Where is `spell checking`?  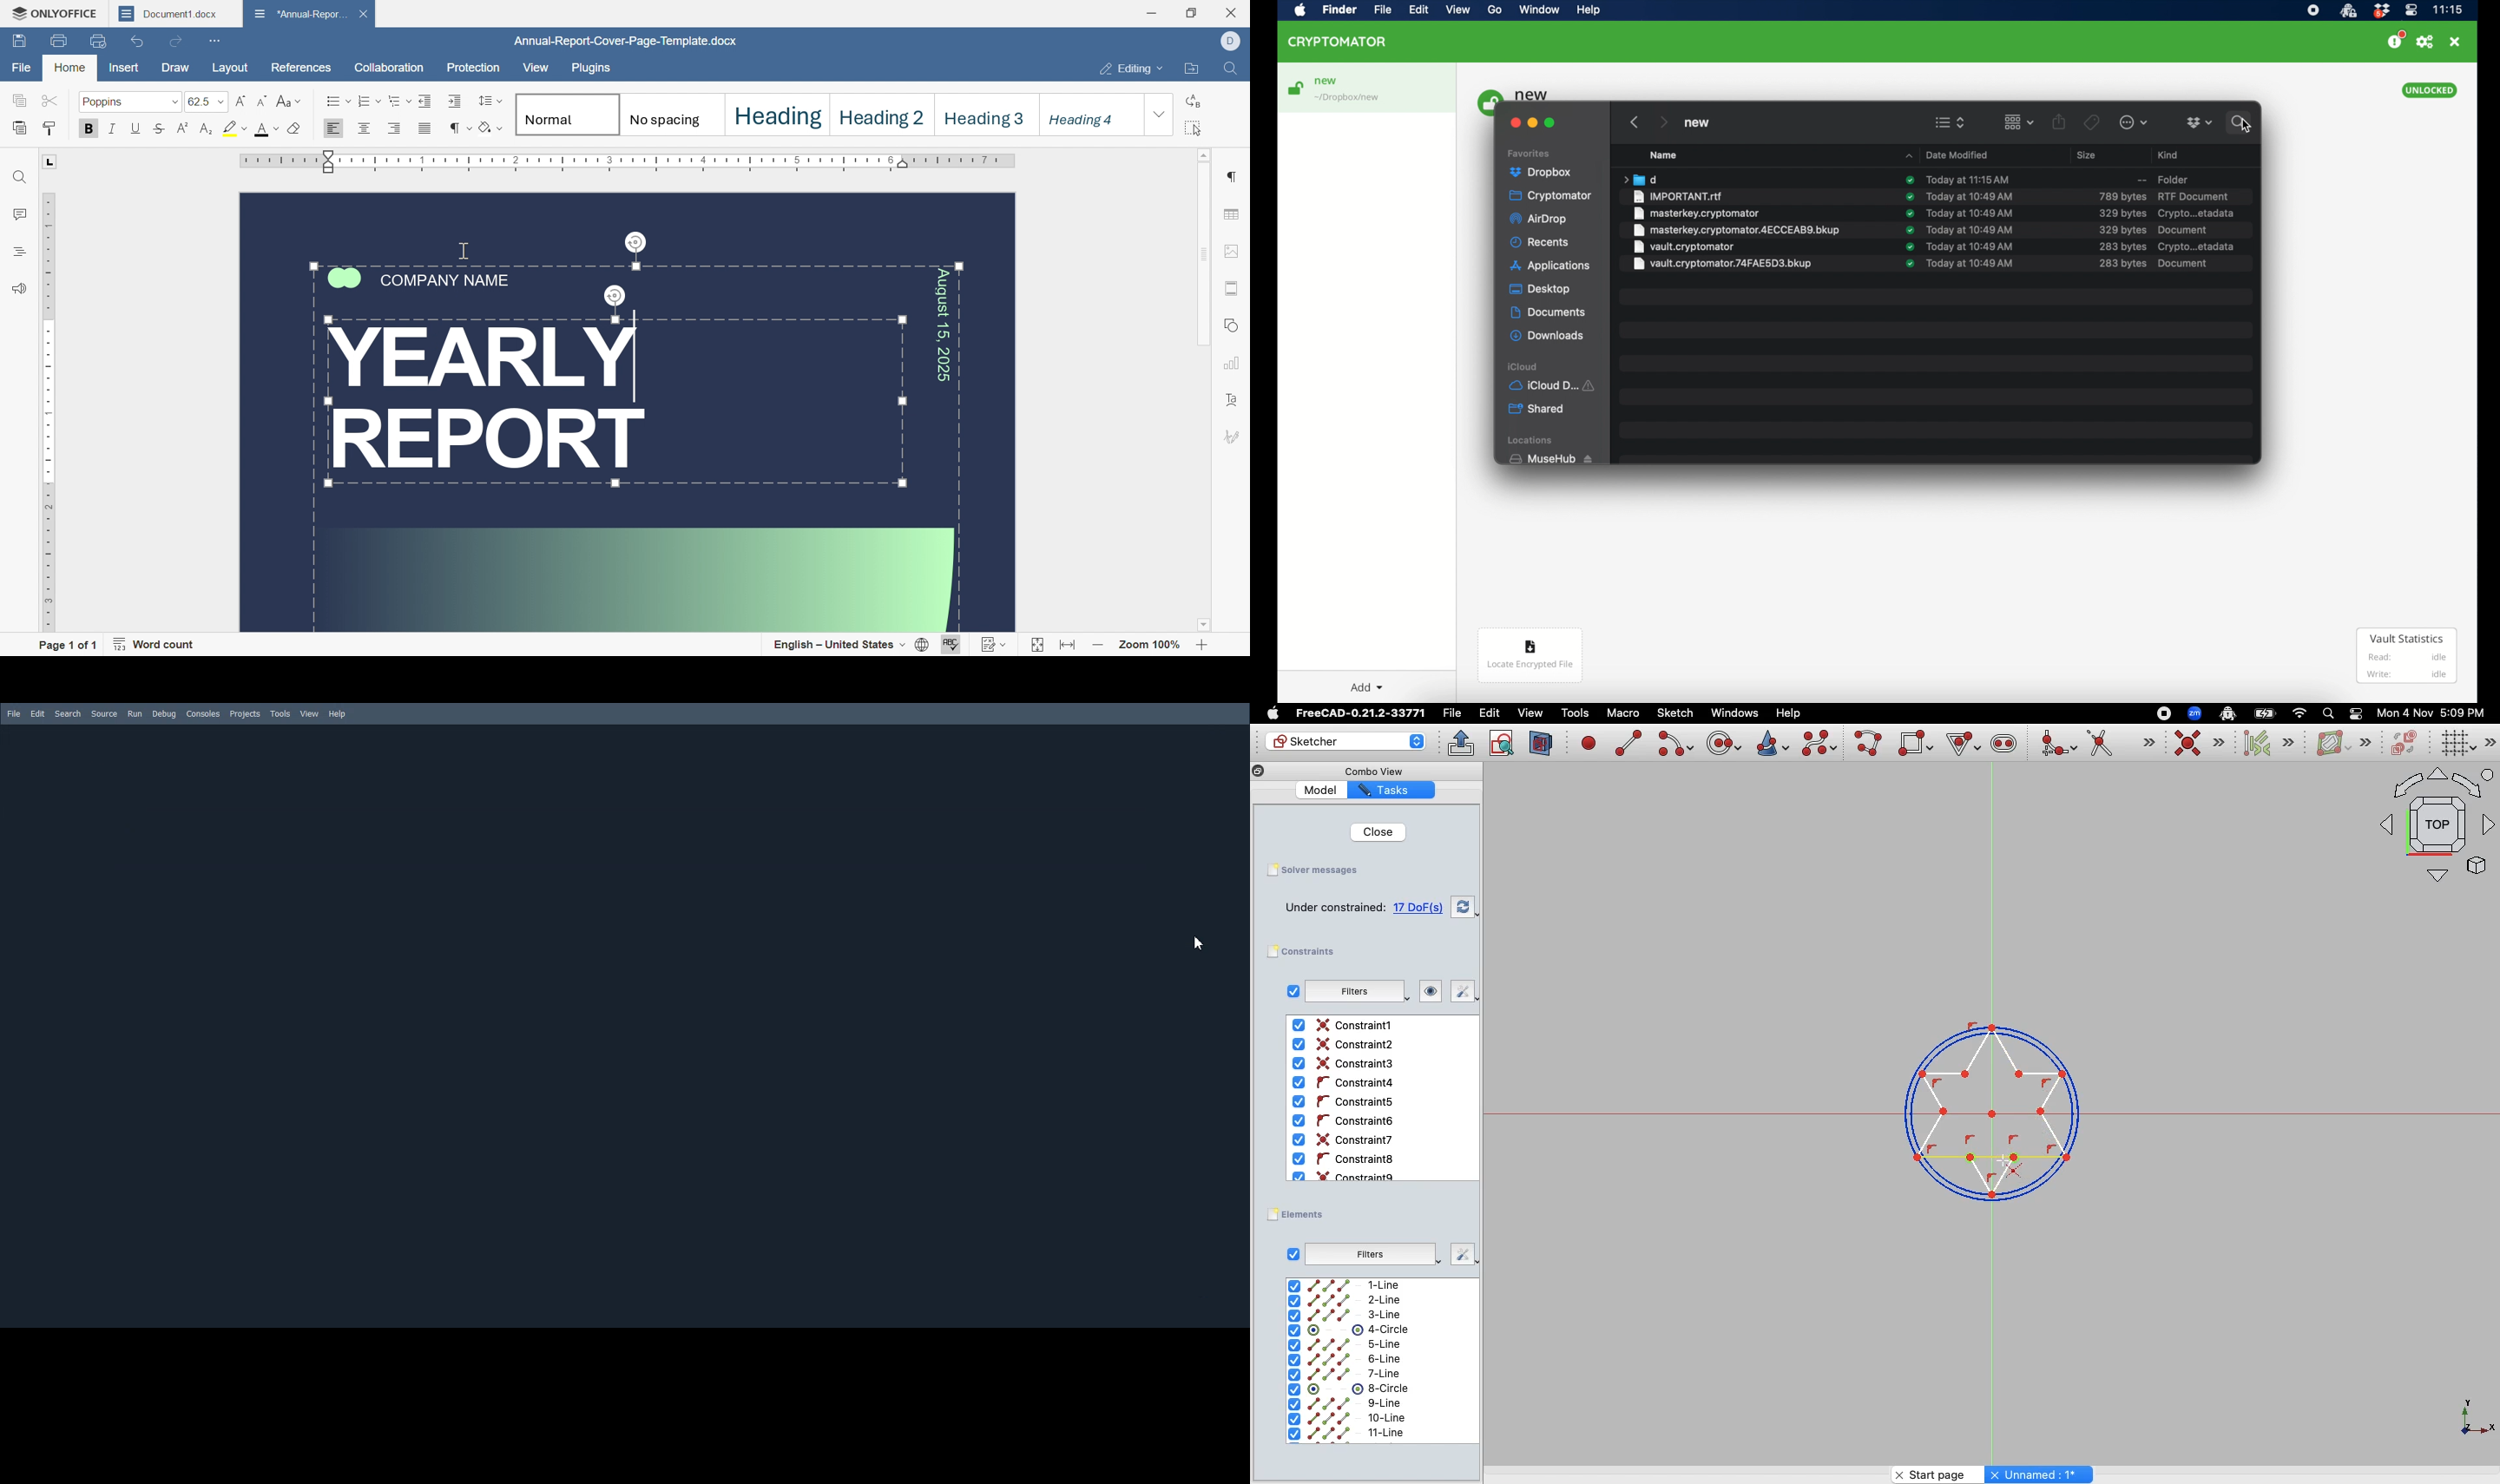
spell checking is located at coordinates (952, 645).